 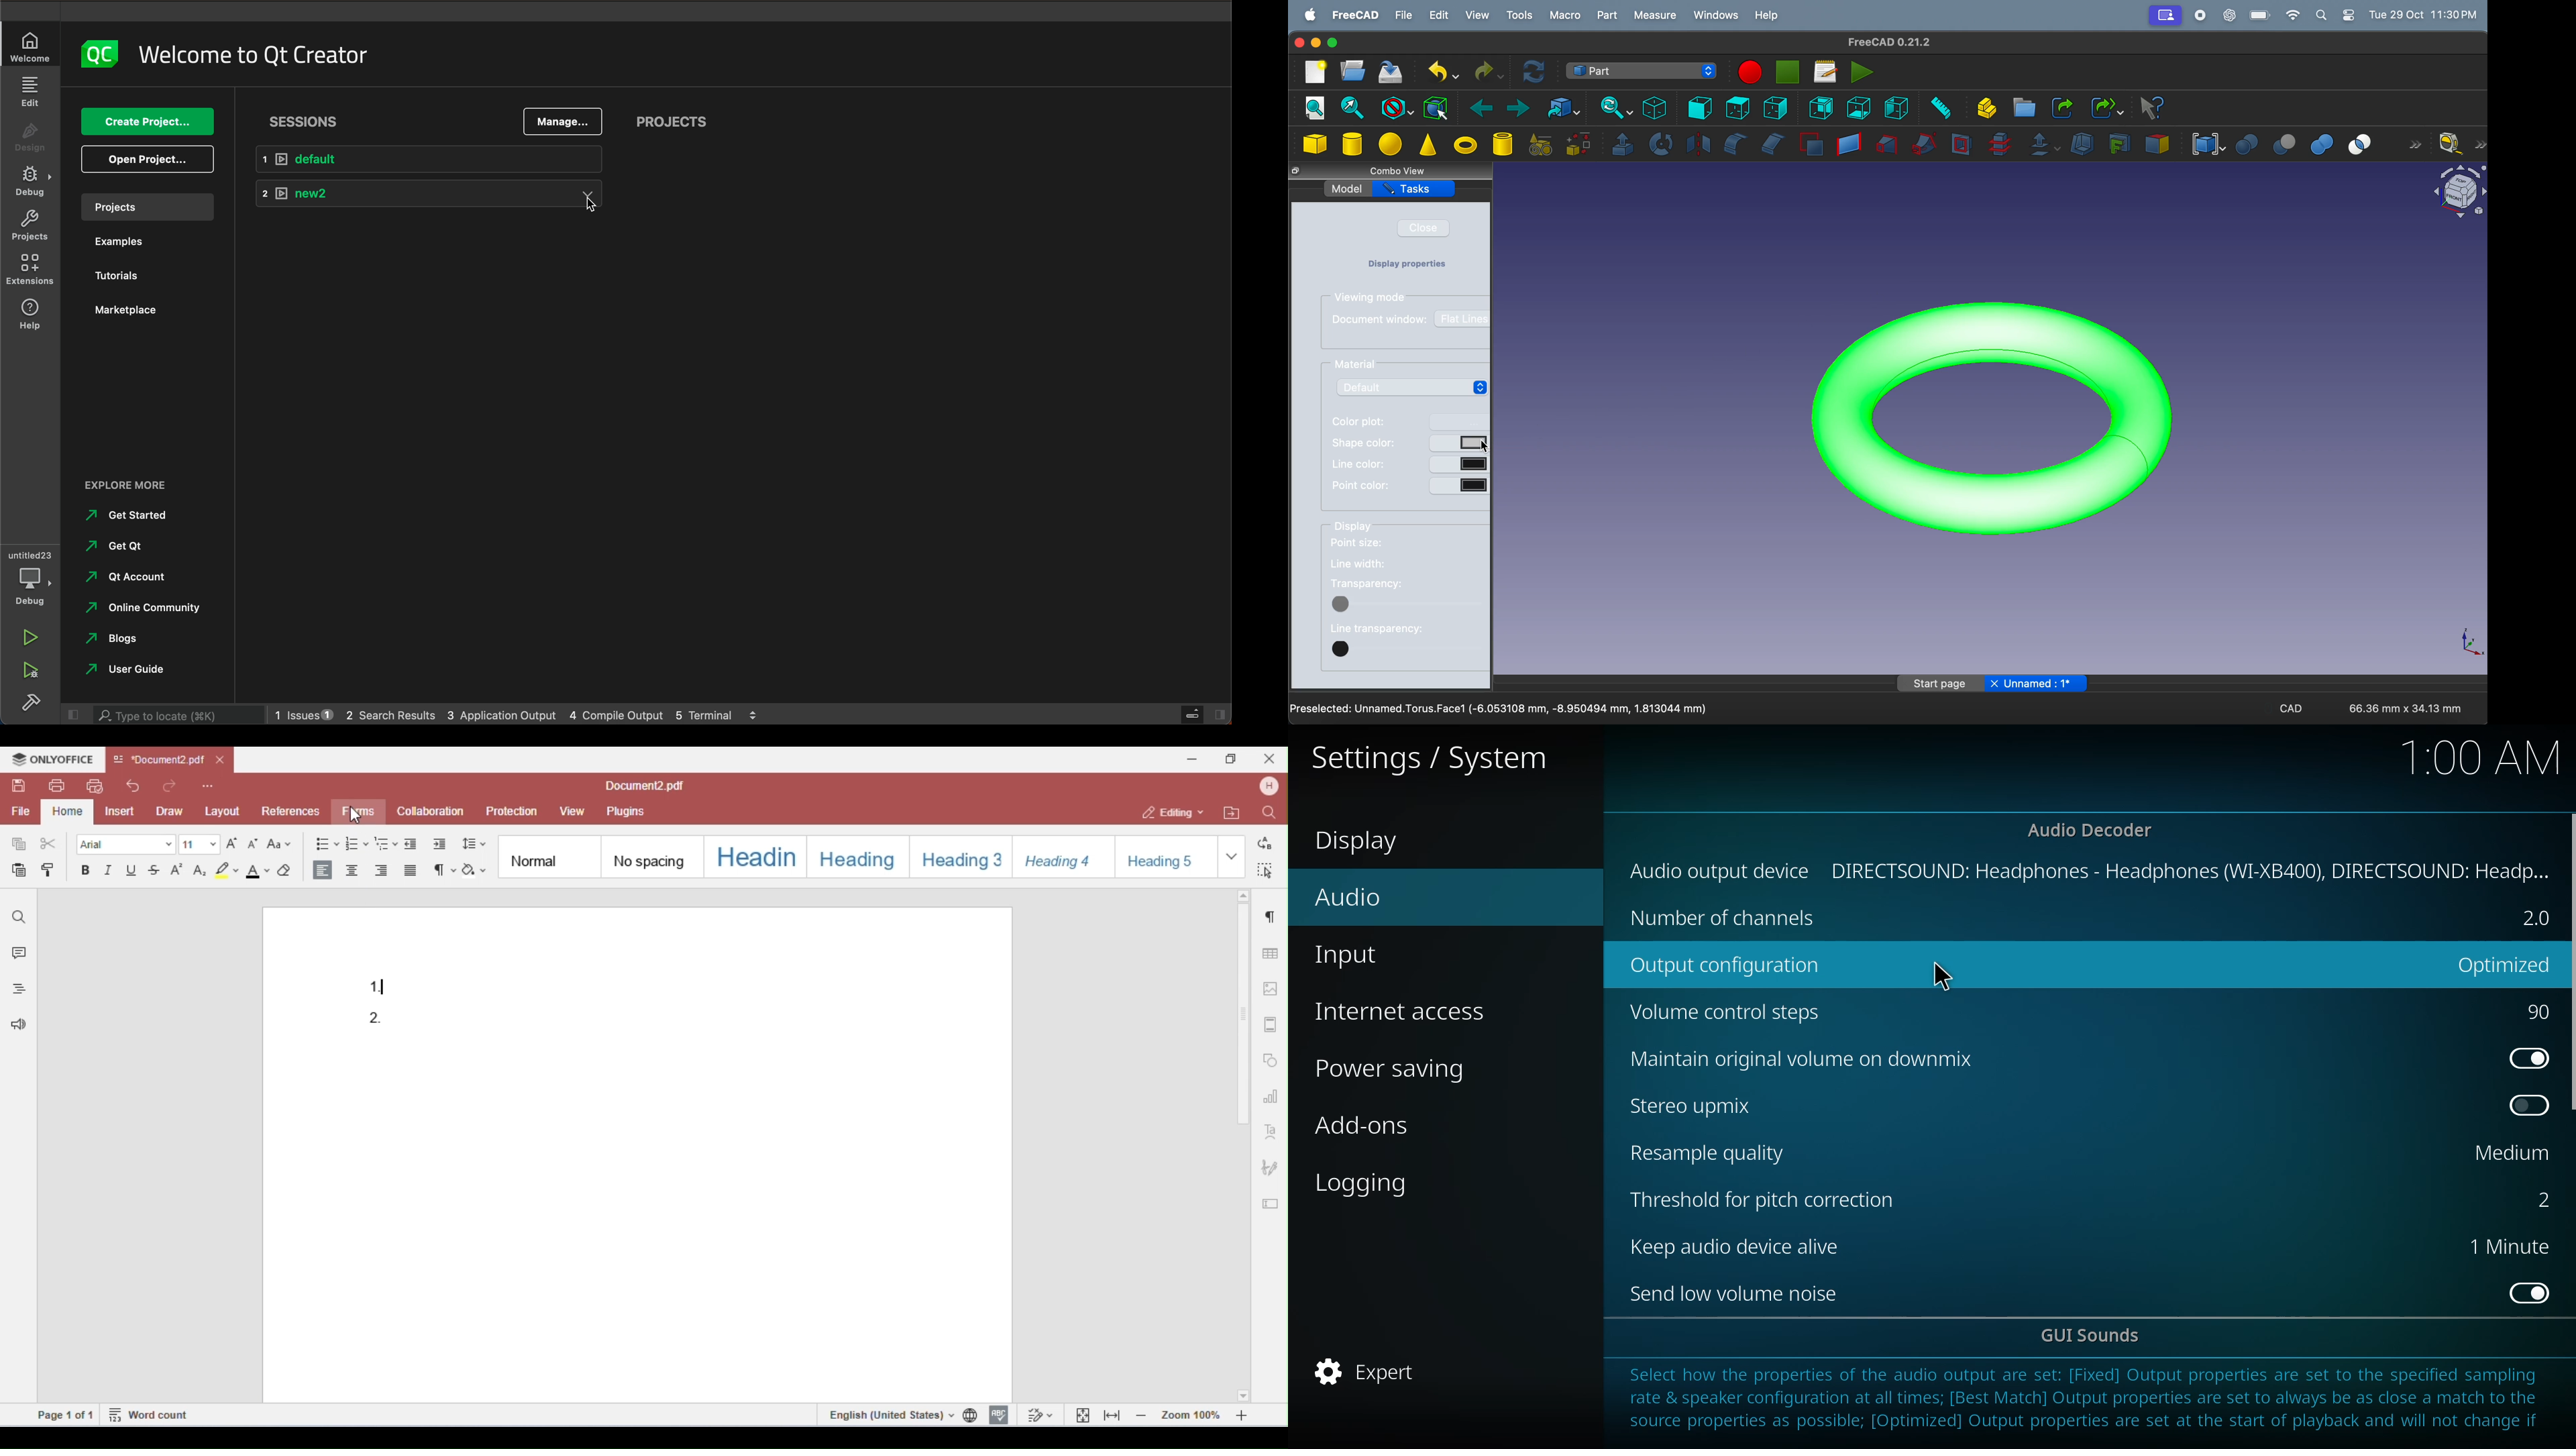 What do you see at coordinates (1768, 15) in the screenshot?
I see `help` at bounding box center [1768, 15].